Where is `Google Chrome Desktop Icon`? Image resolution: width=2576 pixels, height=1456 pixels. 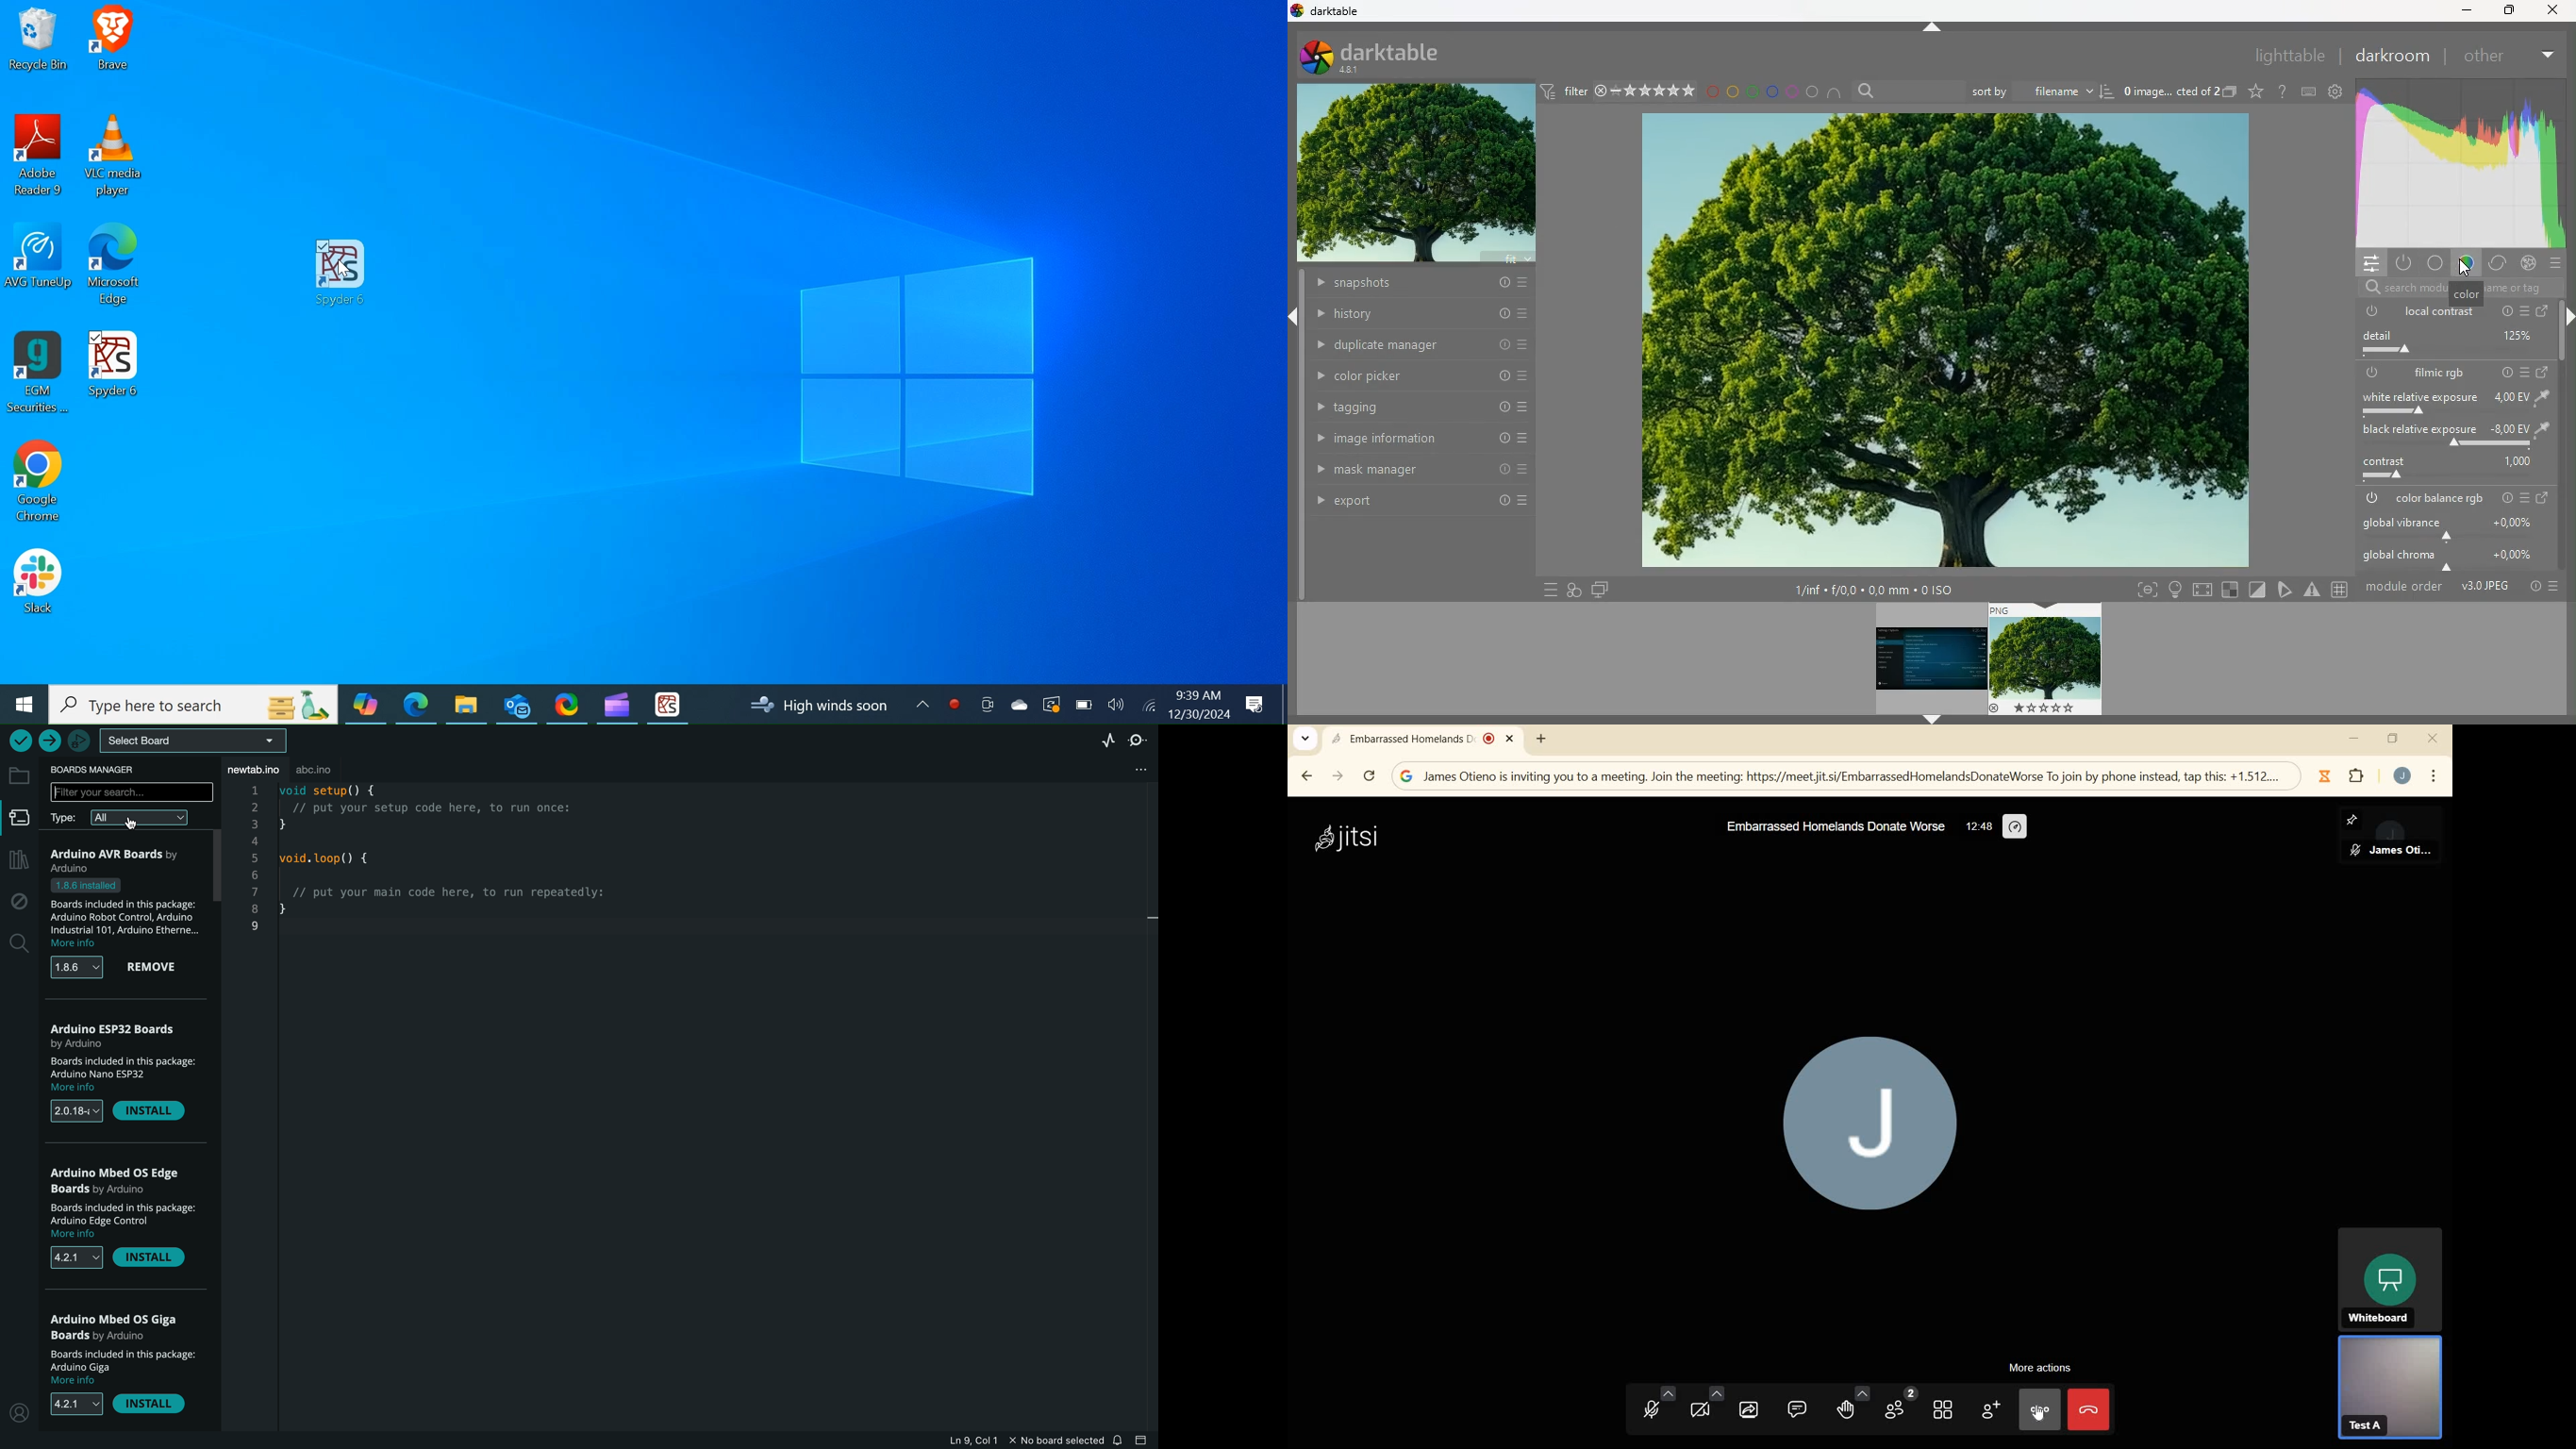
Google Chrome Desktop Icon is located at coordinates (37, 485).